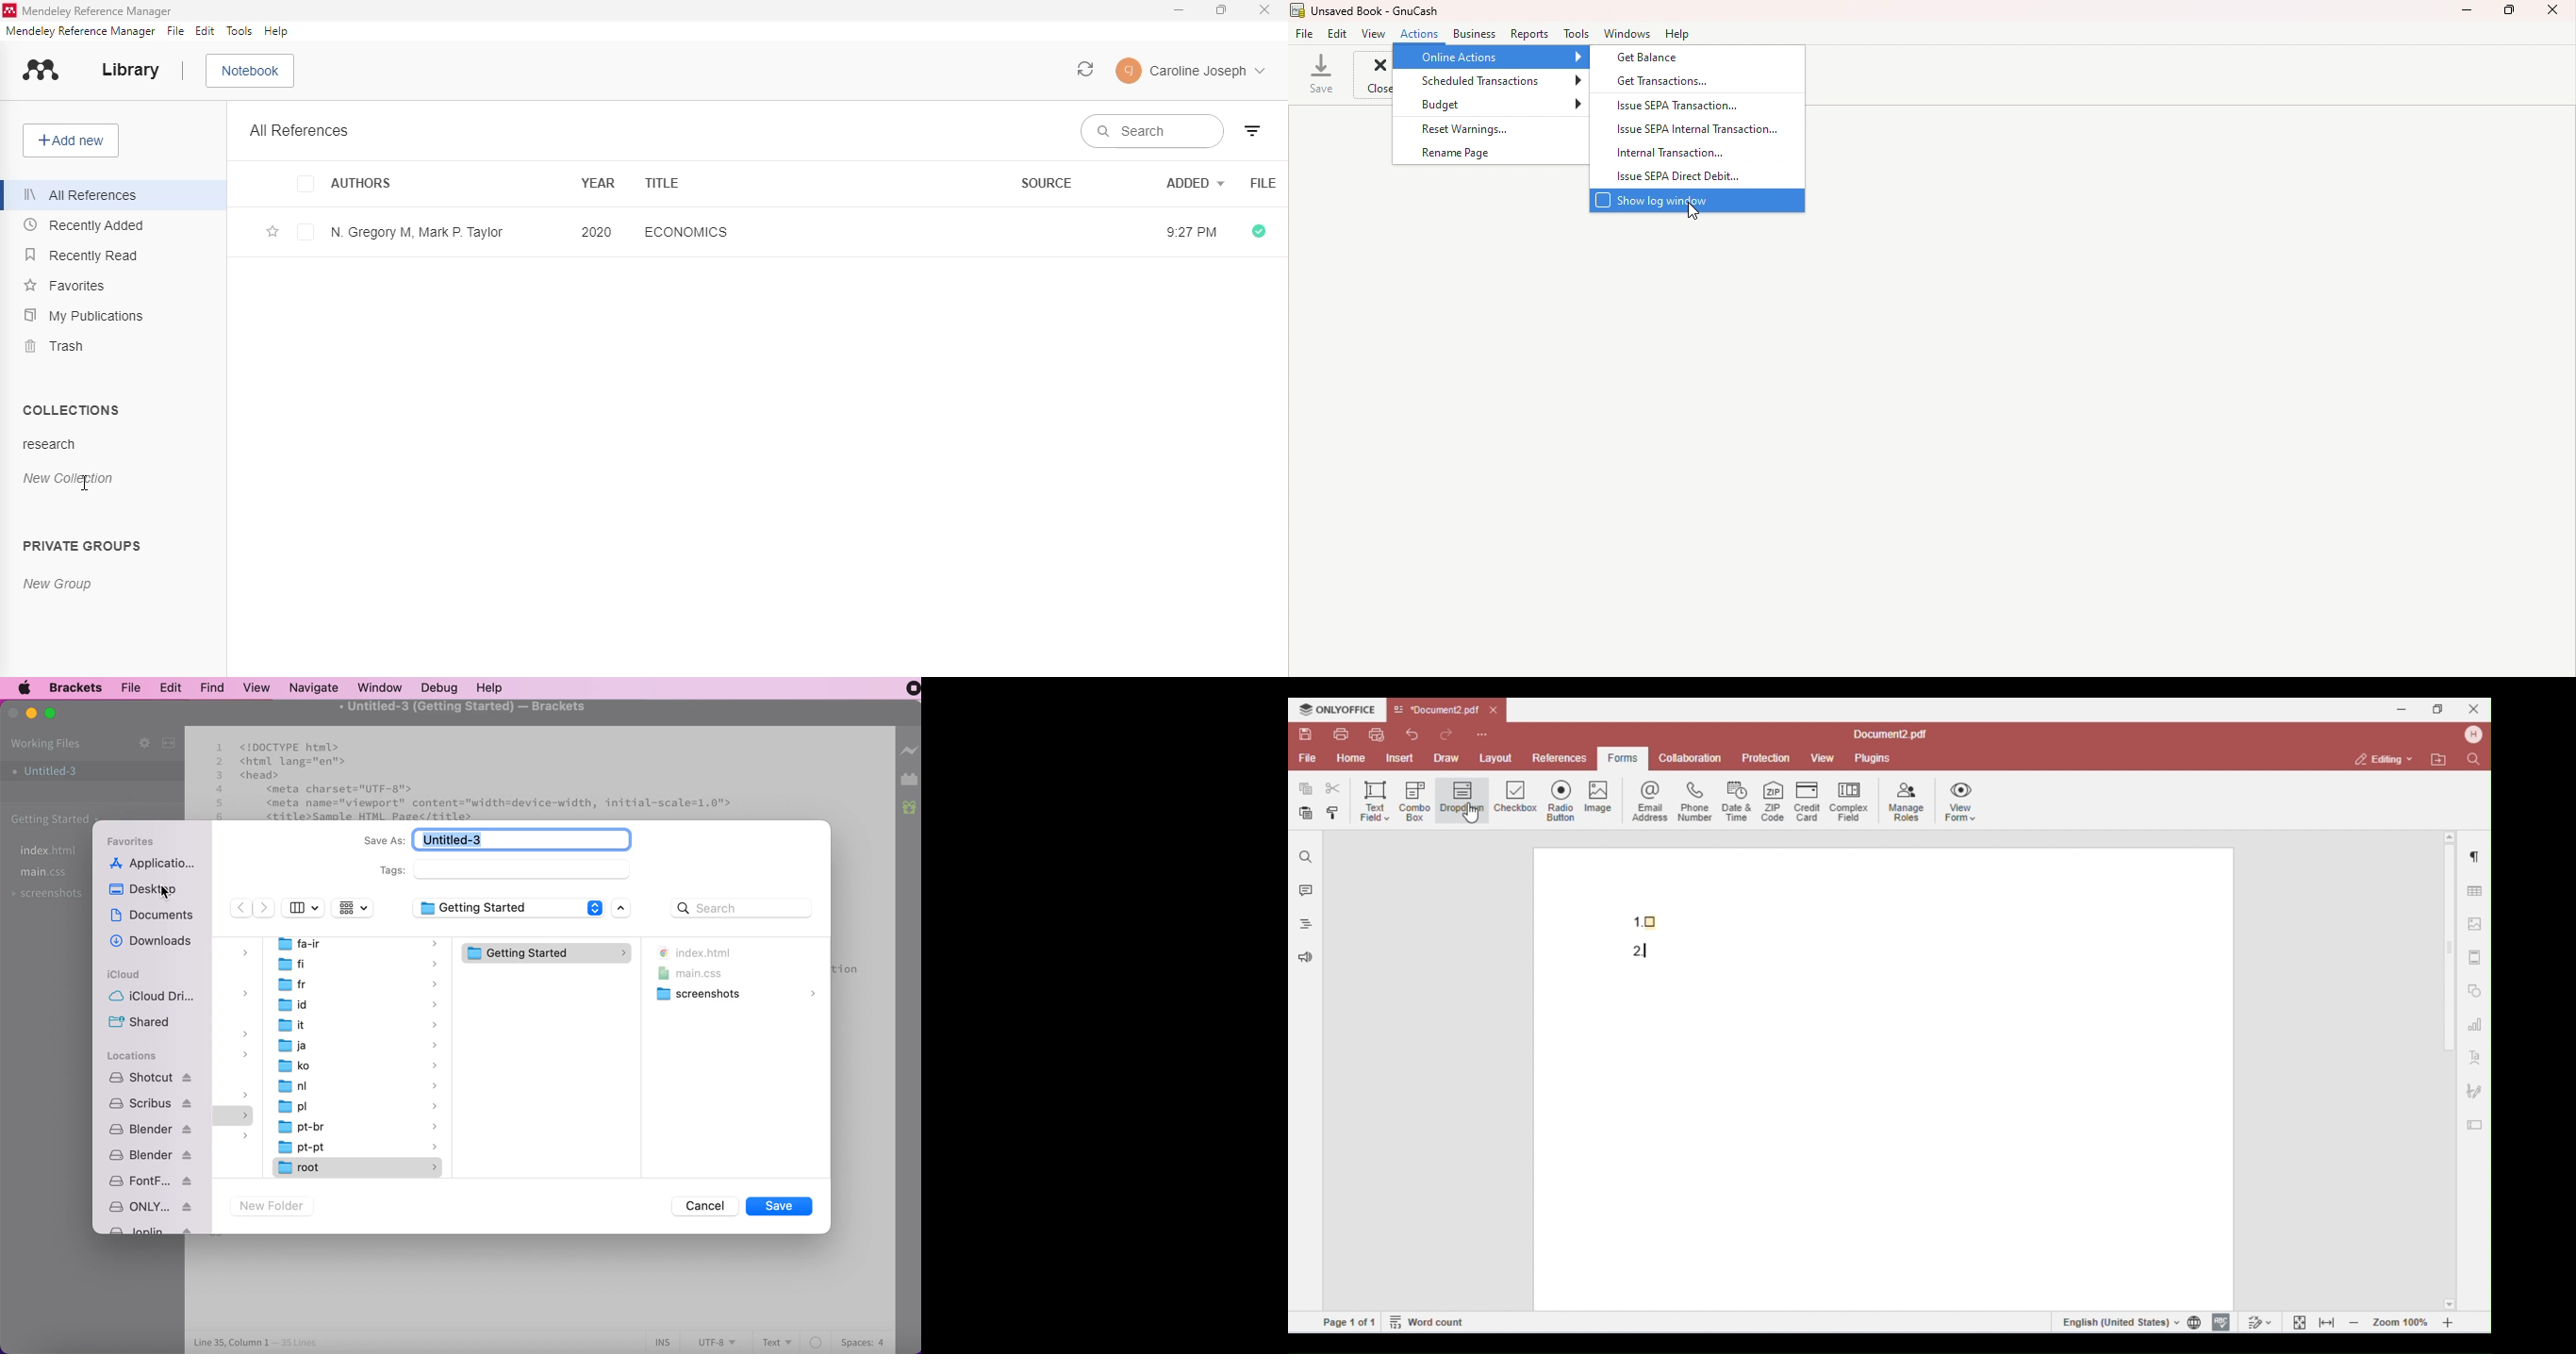  What do you see at coordinates (51, 772) in the screenshot?
I see `untitled-3` at bounding box center [51, 772].